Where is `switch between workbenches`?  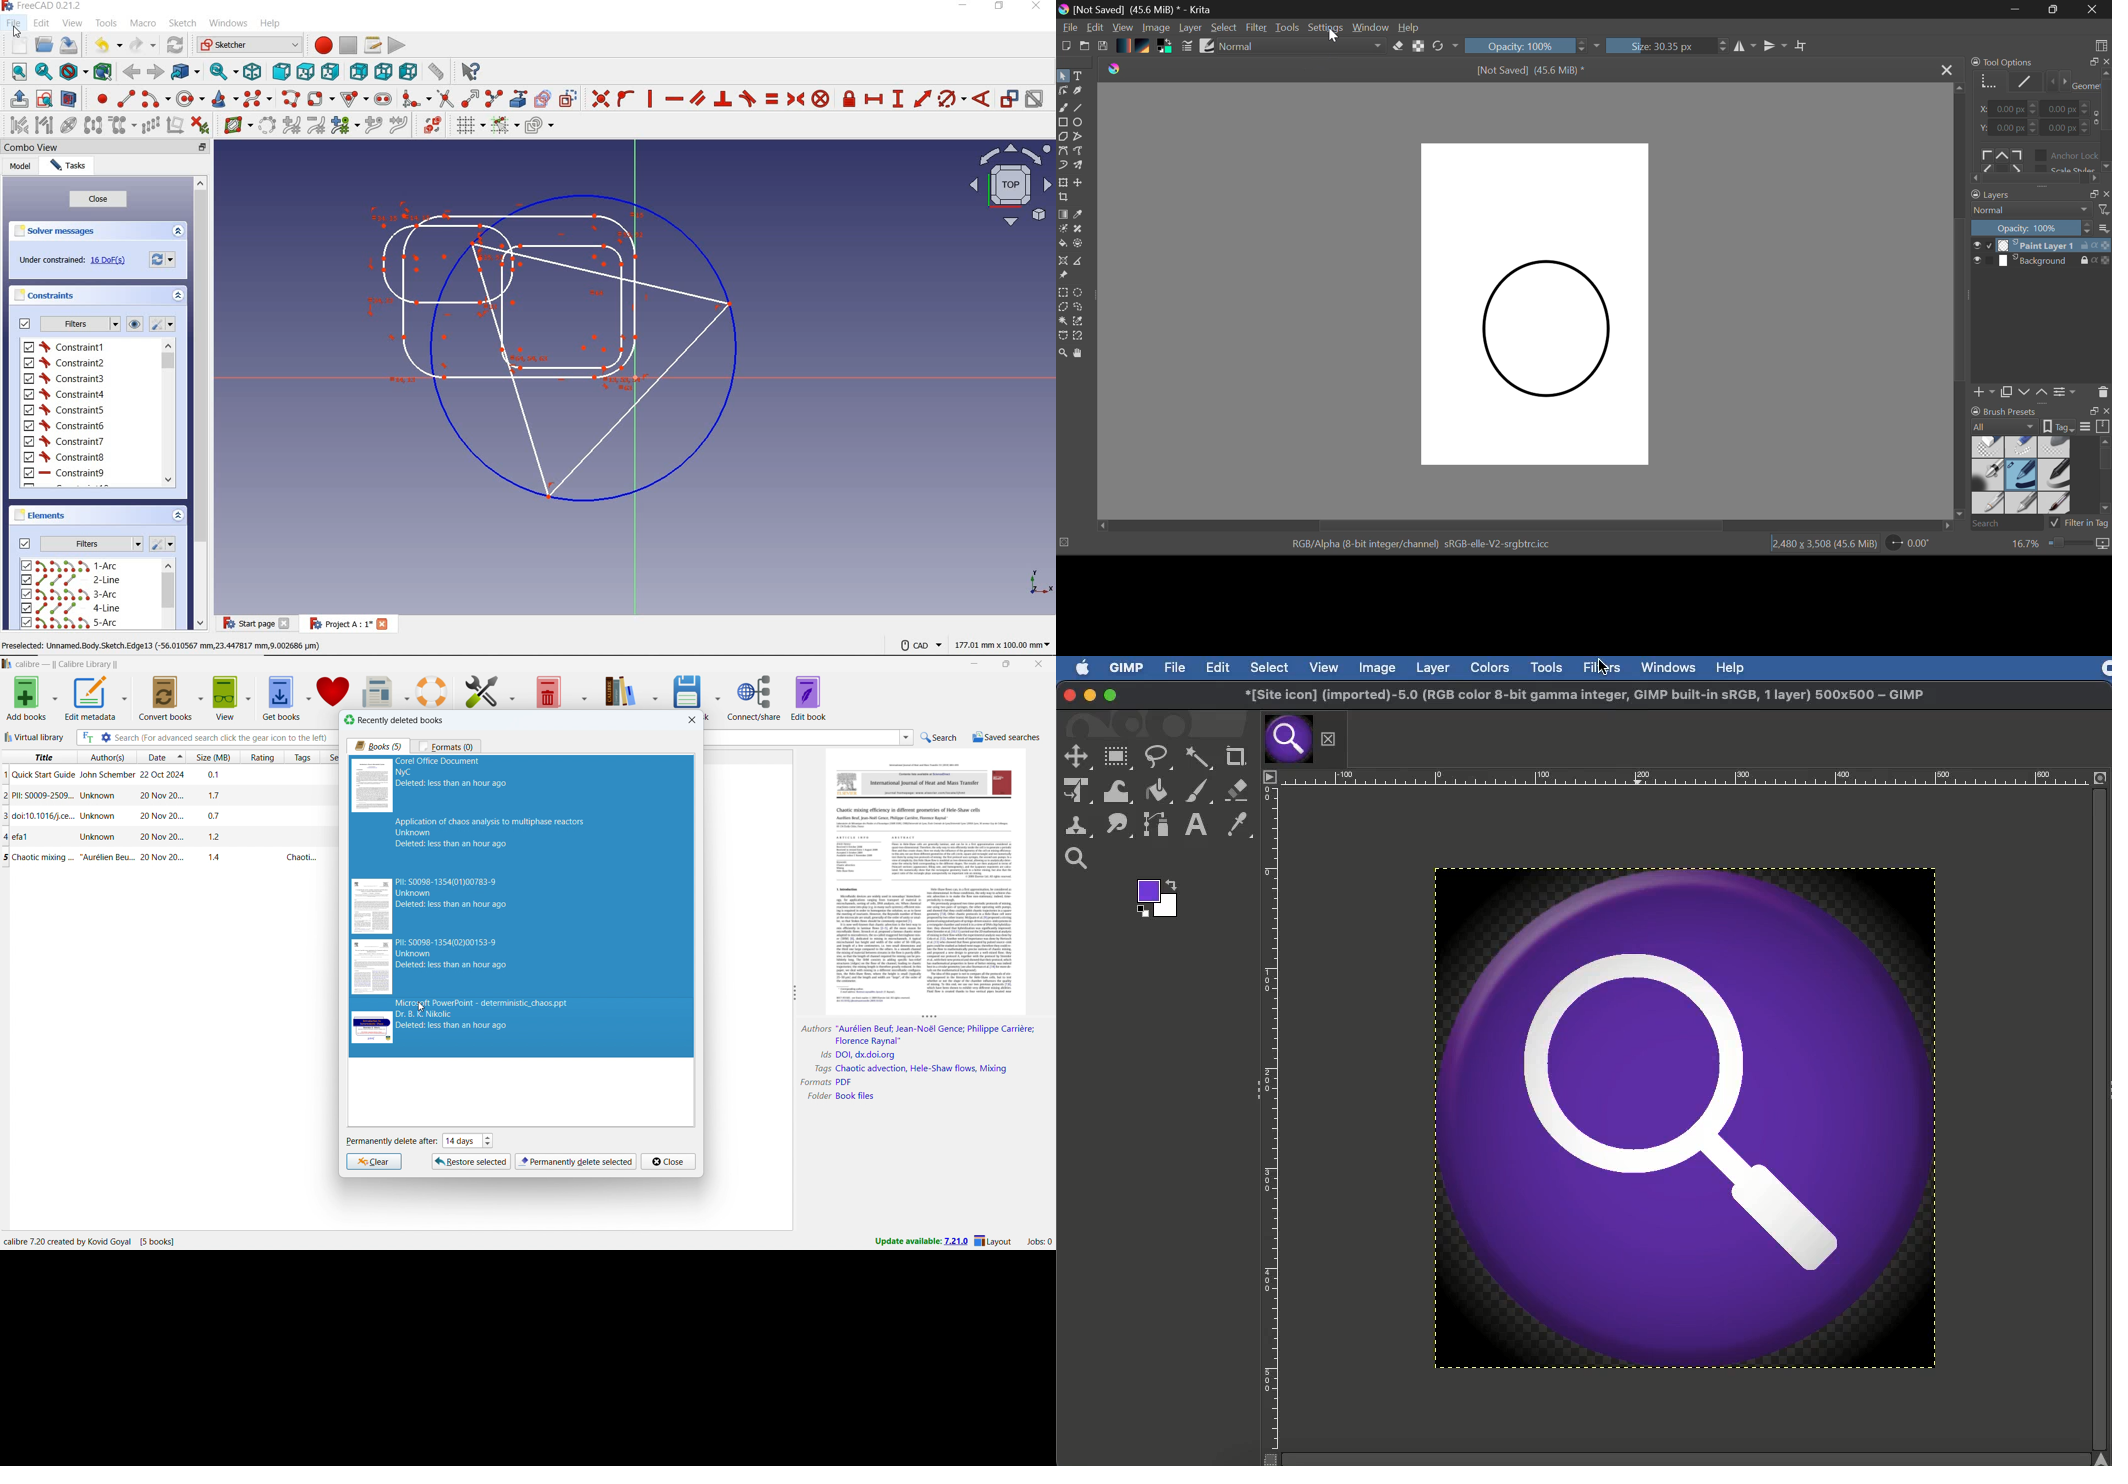
switch between workbenches is located at coordinates (245, 45).